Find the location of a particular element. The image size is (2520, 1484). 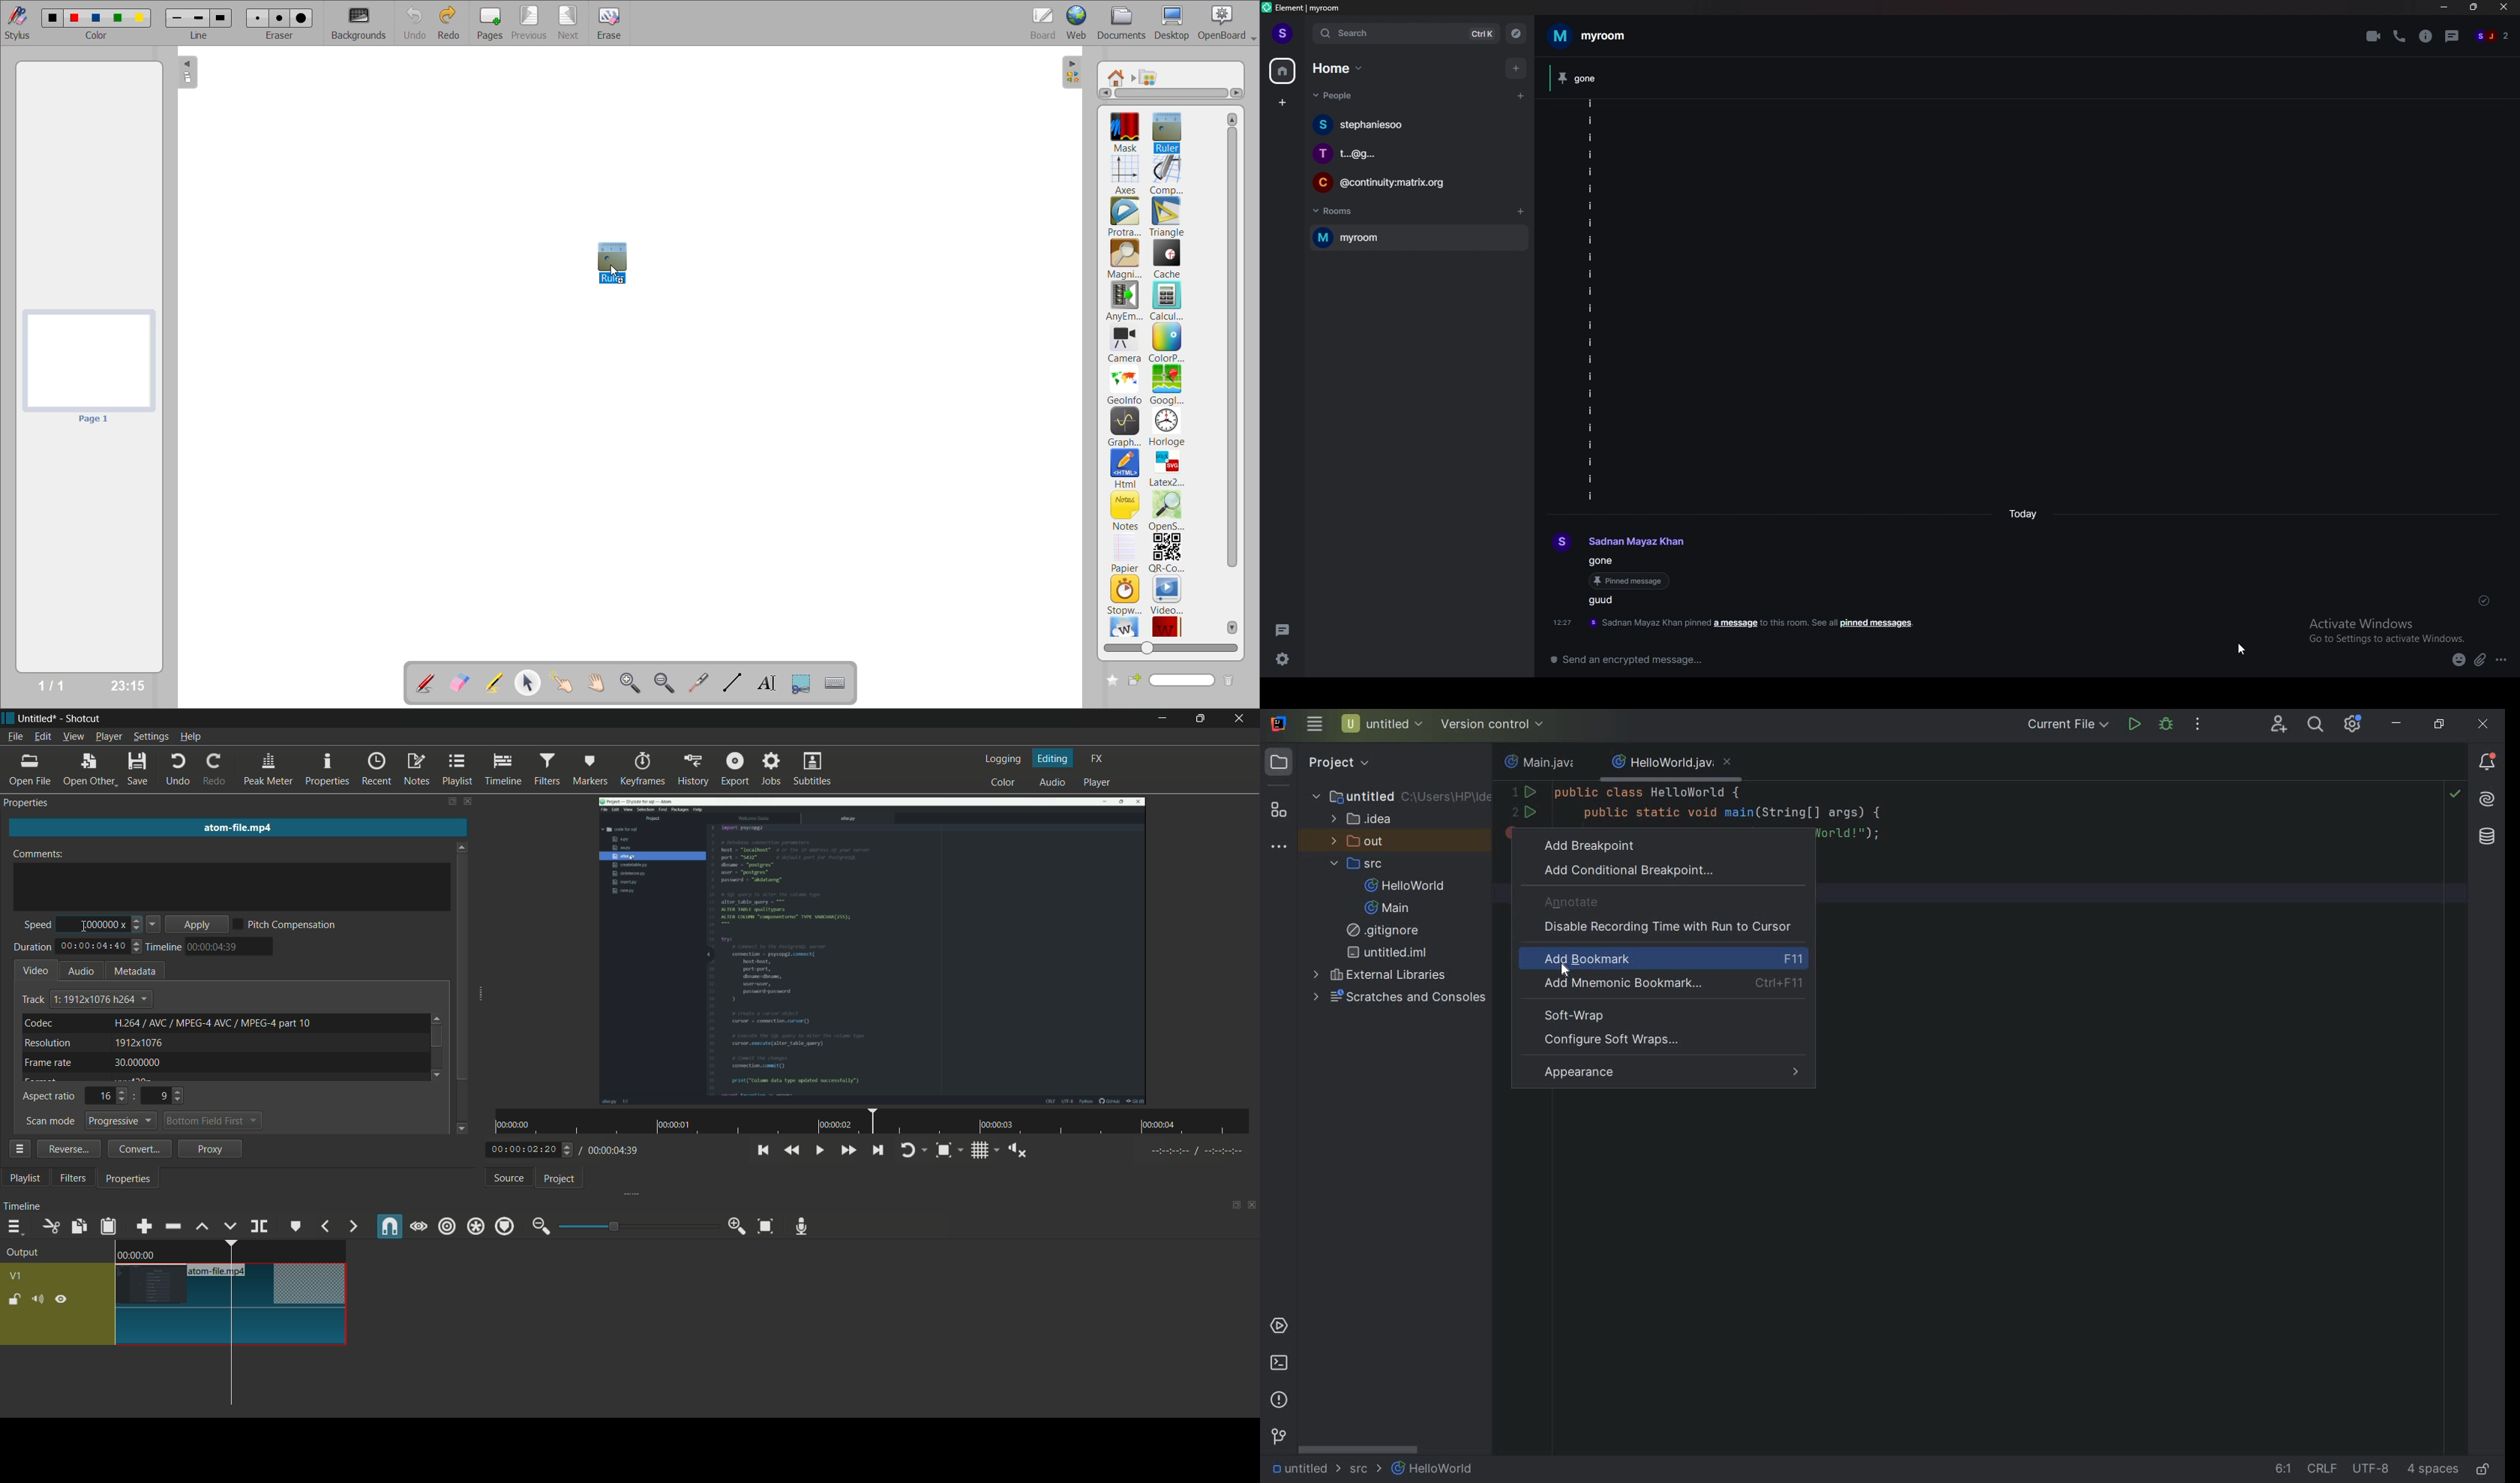

paste is located at coordinates (108, 1226).